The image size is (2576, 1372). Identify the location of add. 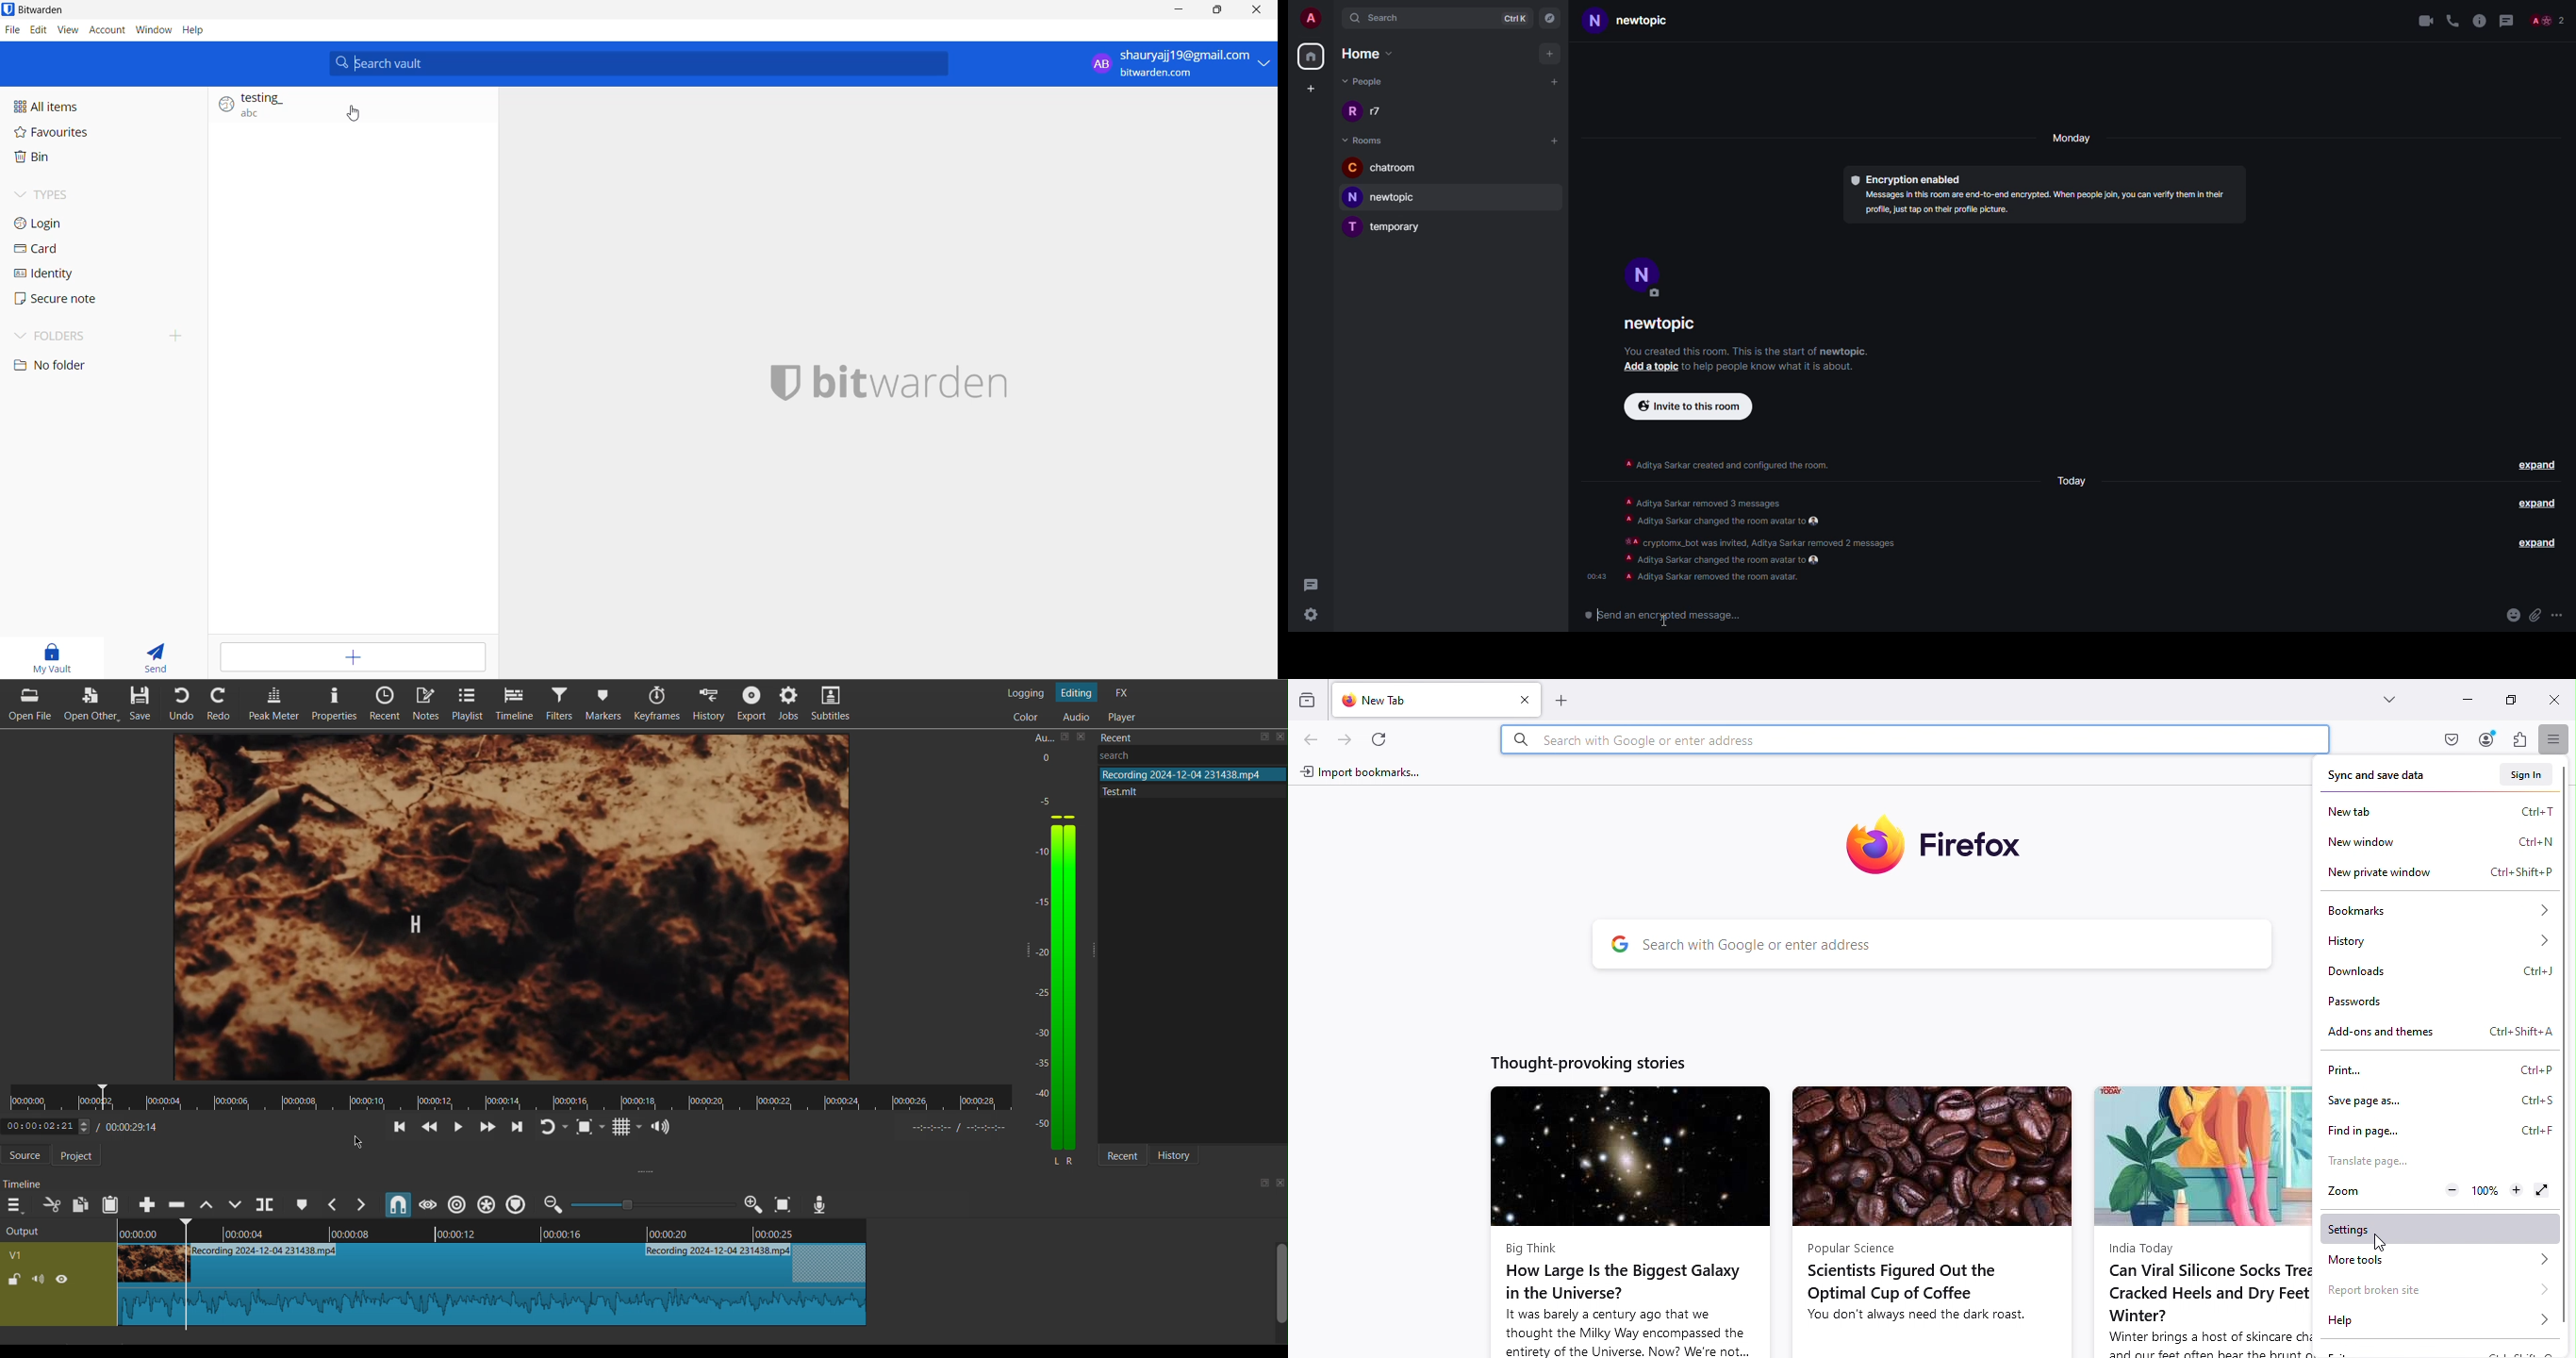
(1554, 140).